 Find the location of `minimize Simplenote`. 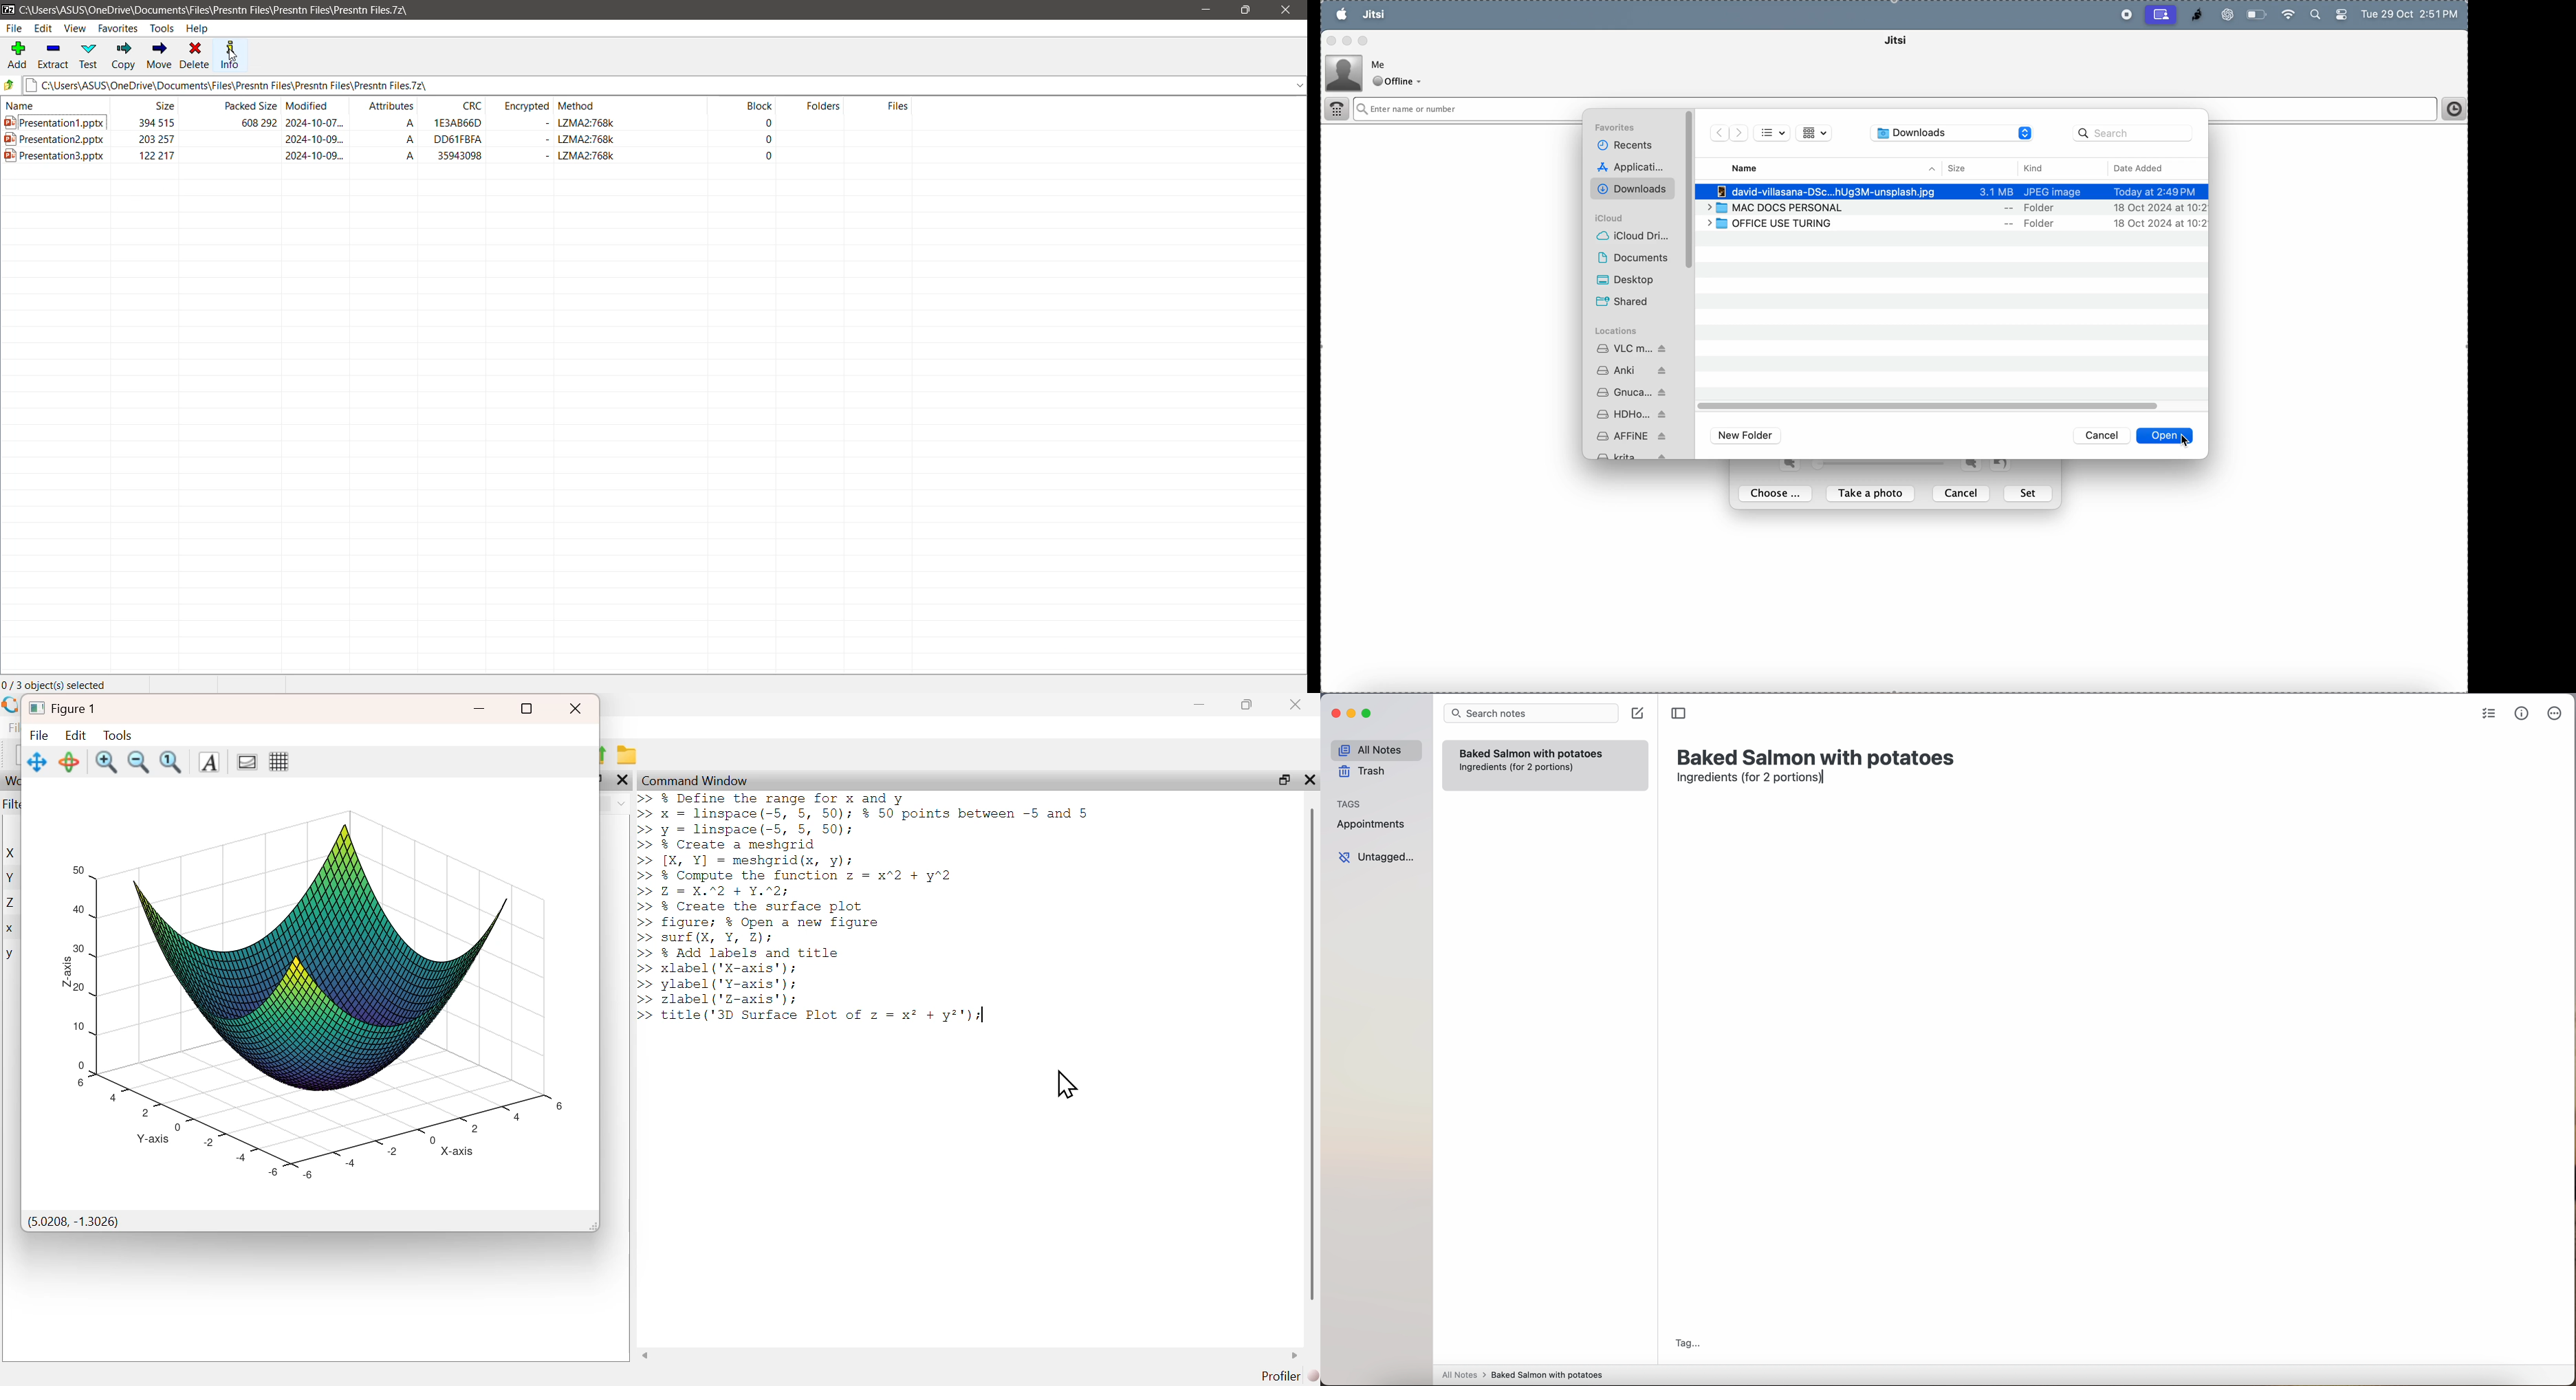

minimize Simplenote is located at coordinates (1351, 714).